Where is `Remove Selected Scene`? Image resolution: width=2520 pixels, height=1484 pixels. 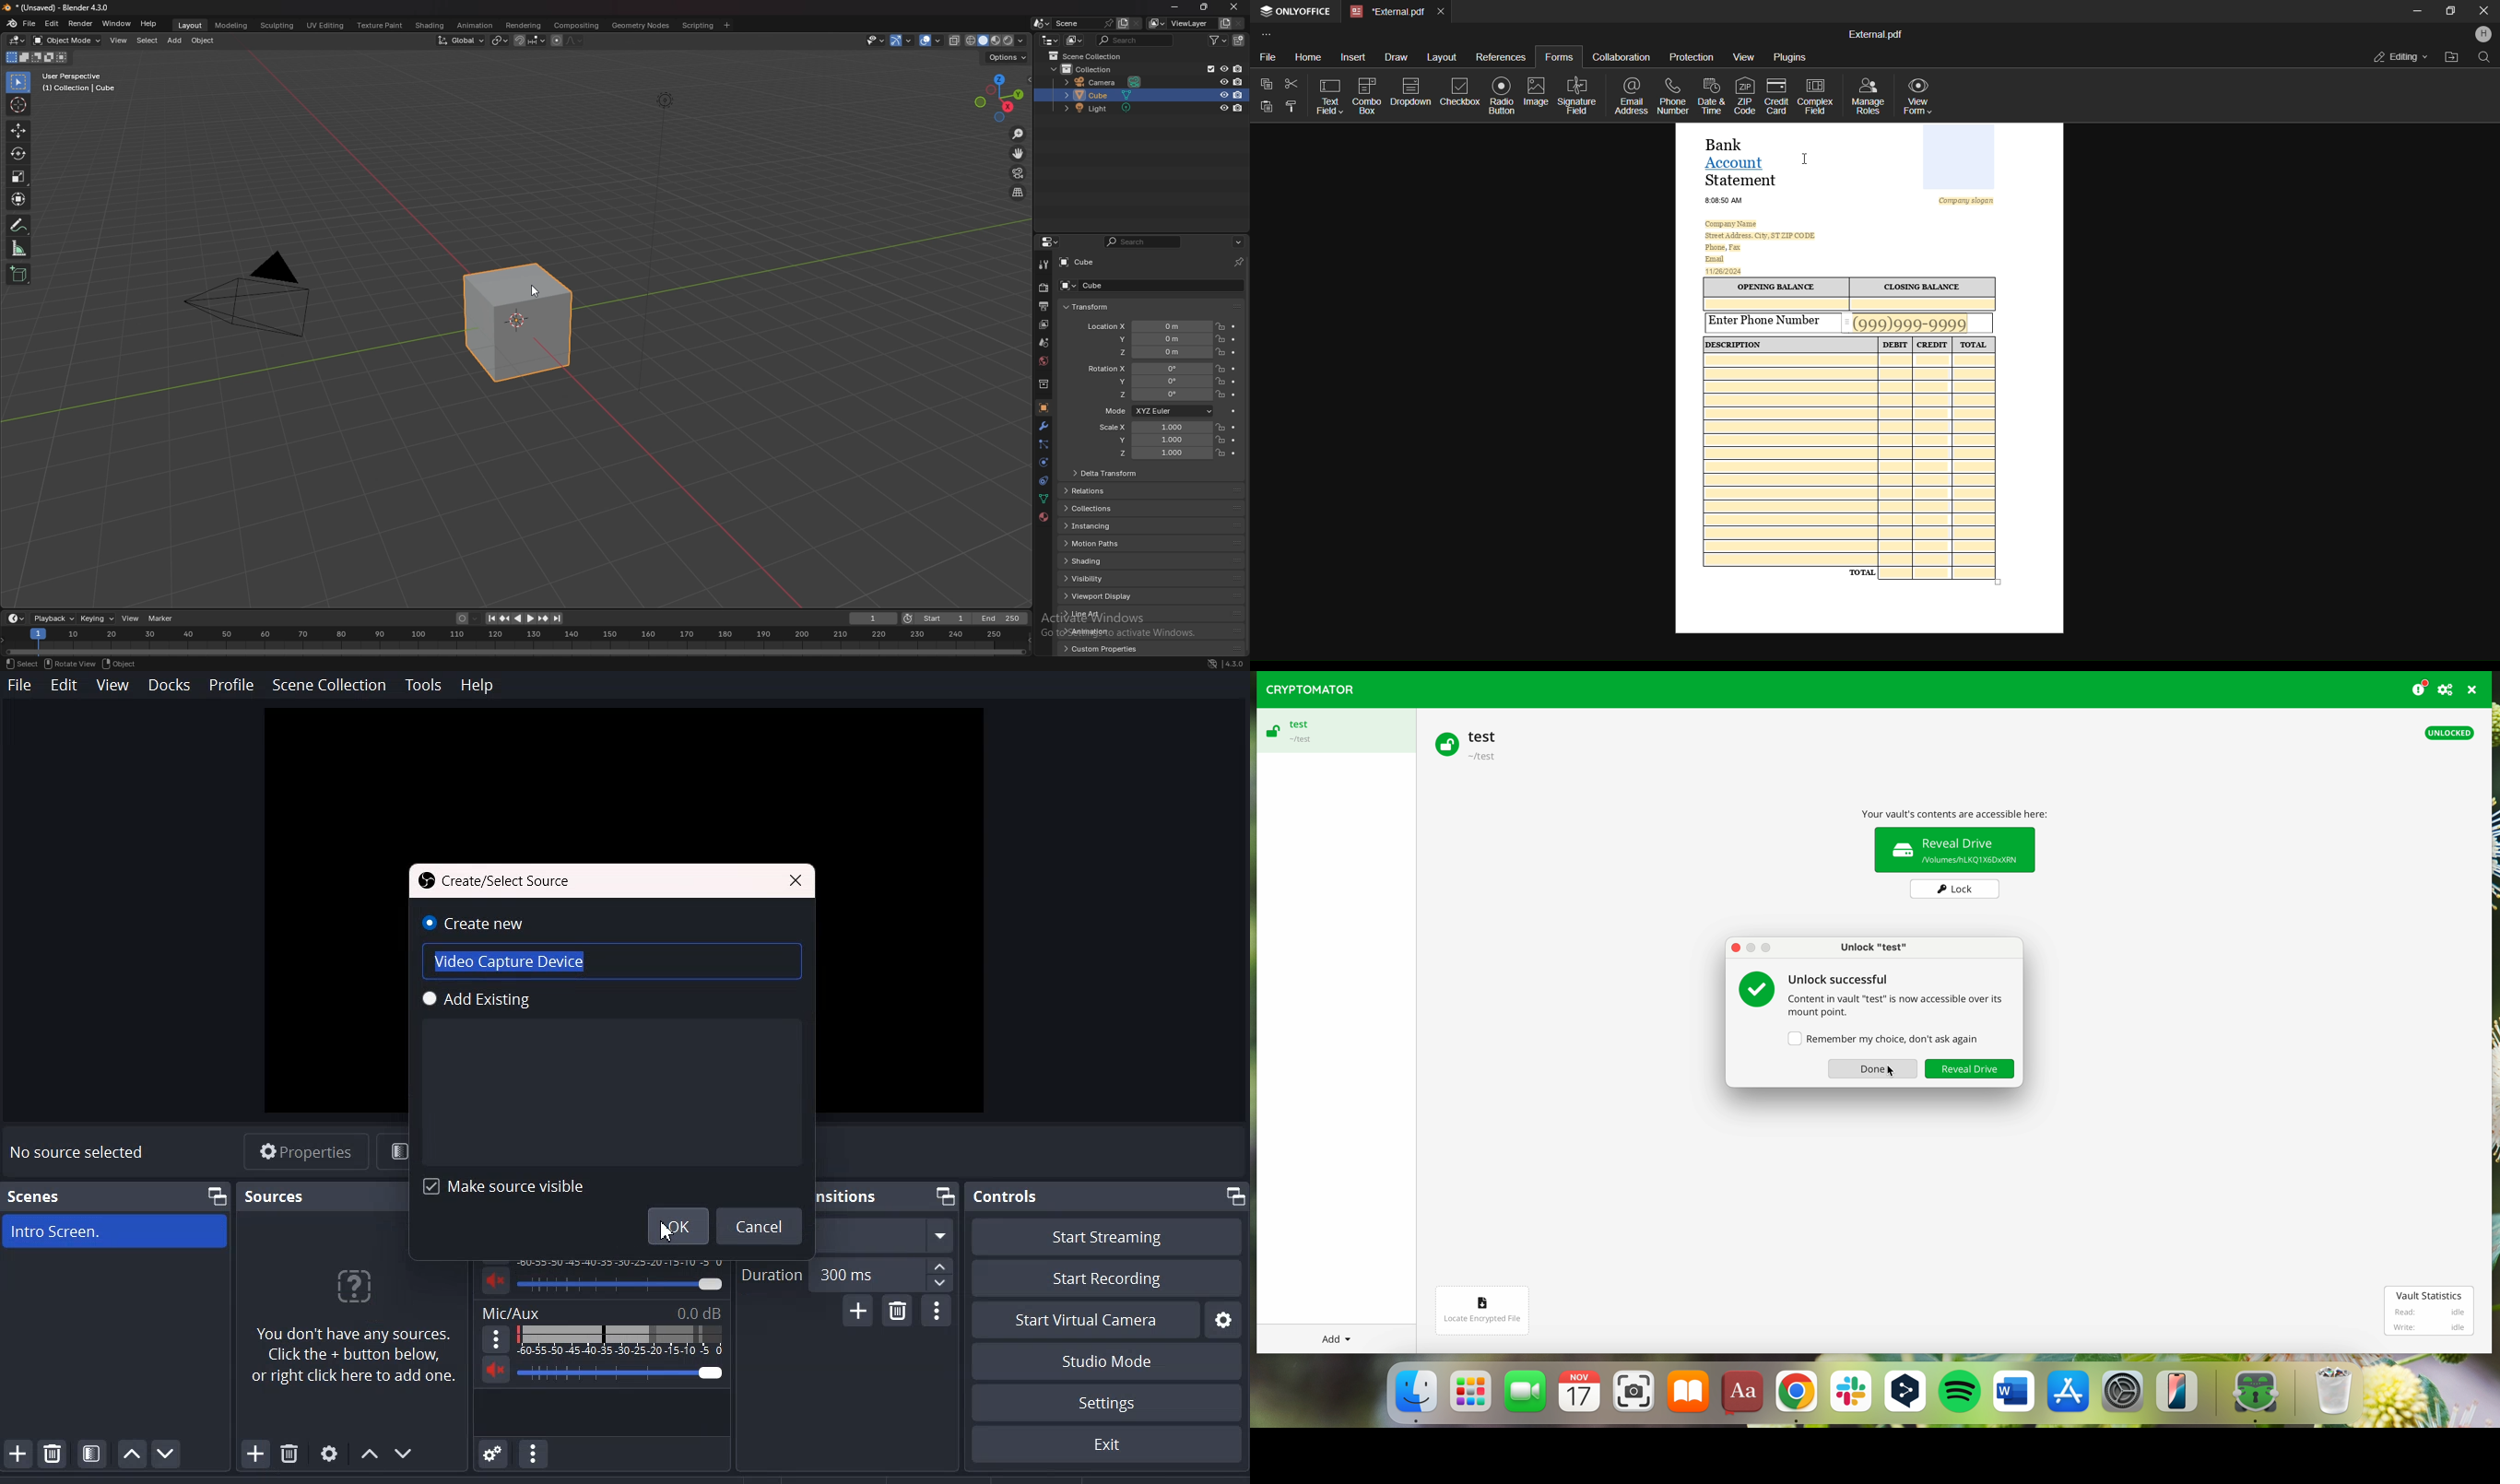 Remove Selected Scene is located at coordinates (53, 1452).